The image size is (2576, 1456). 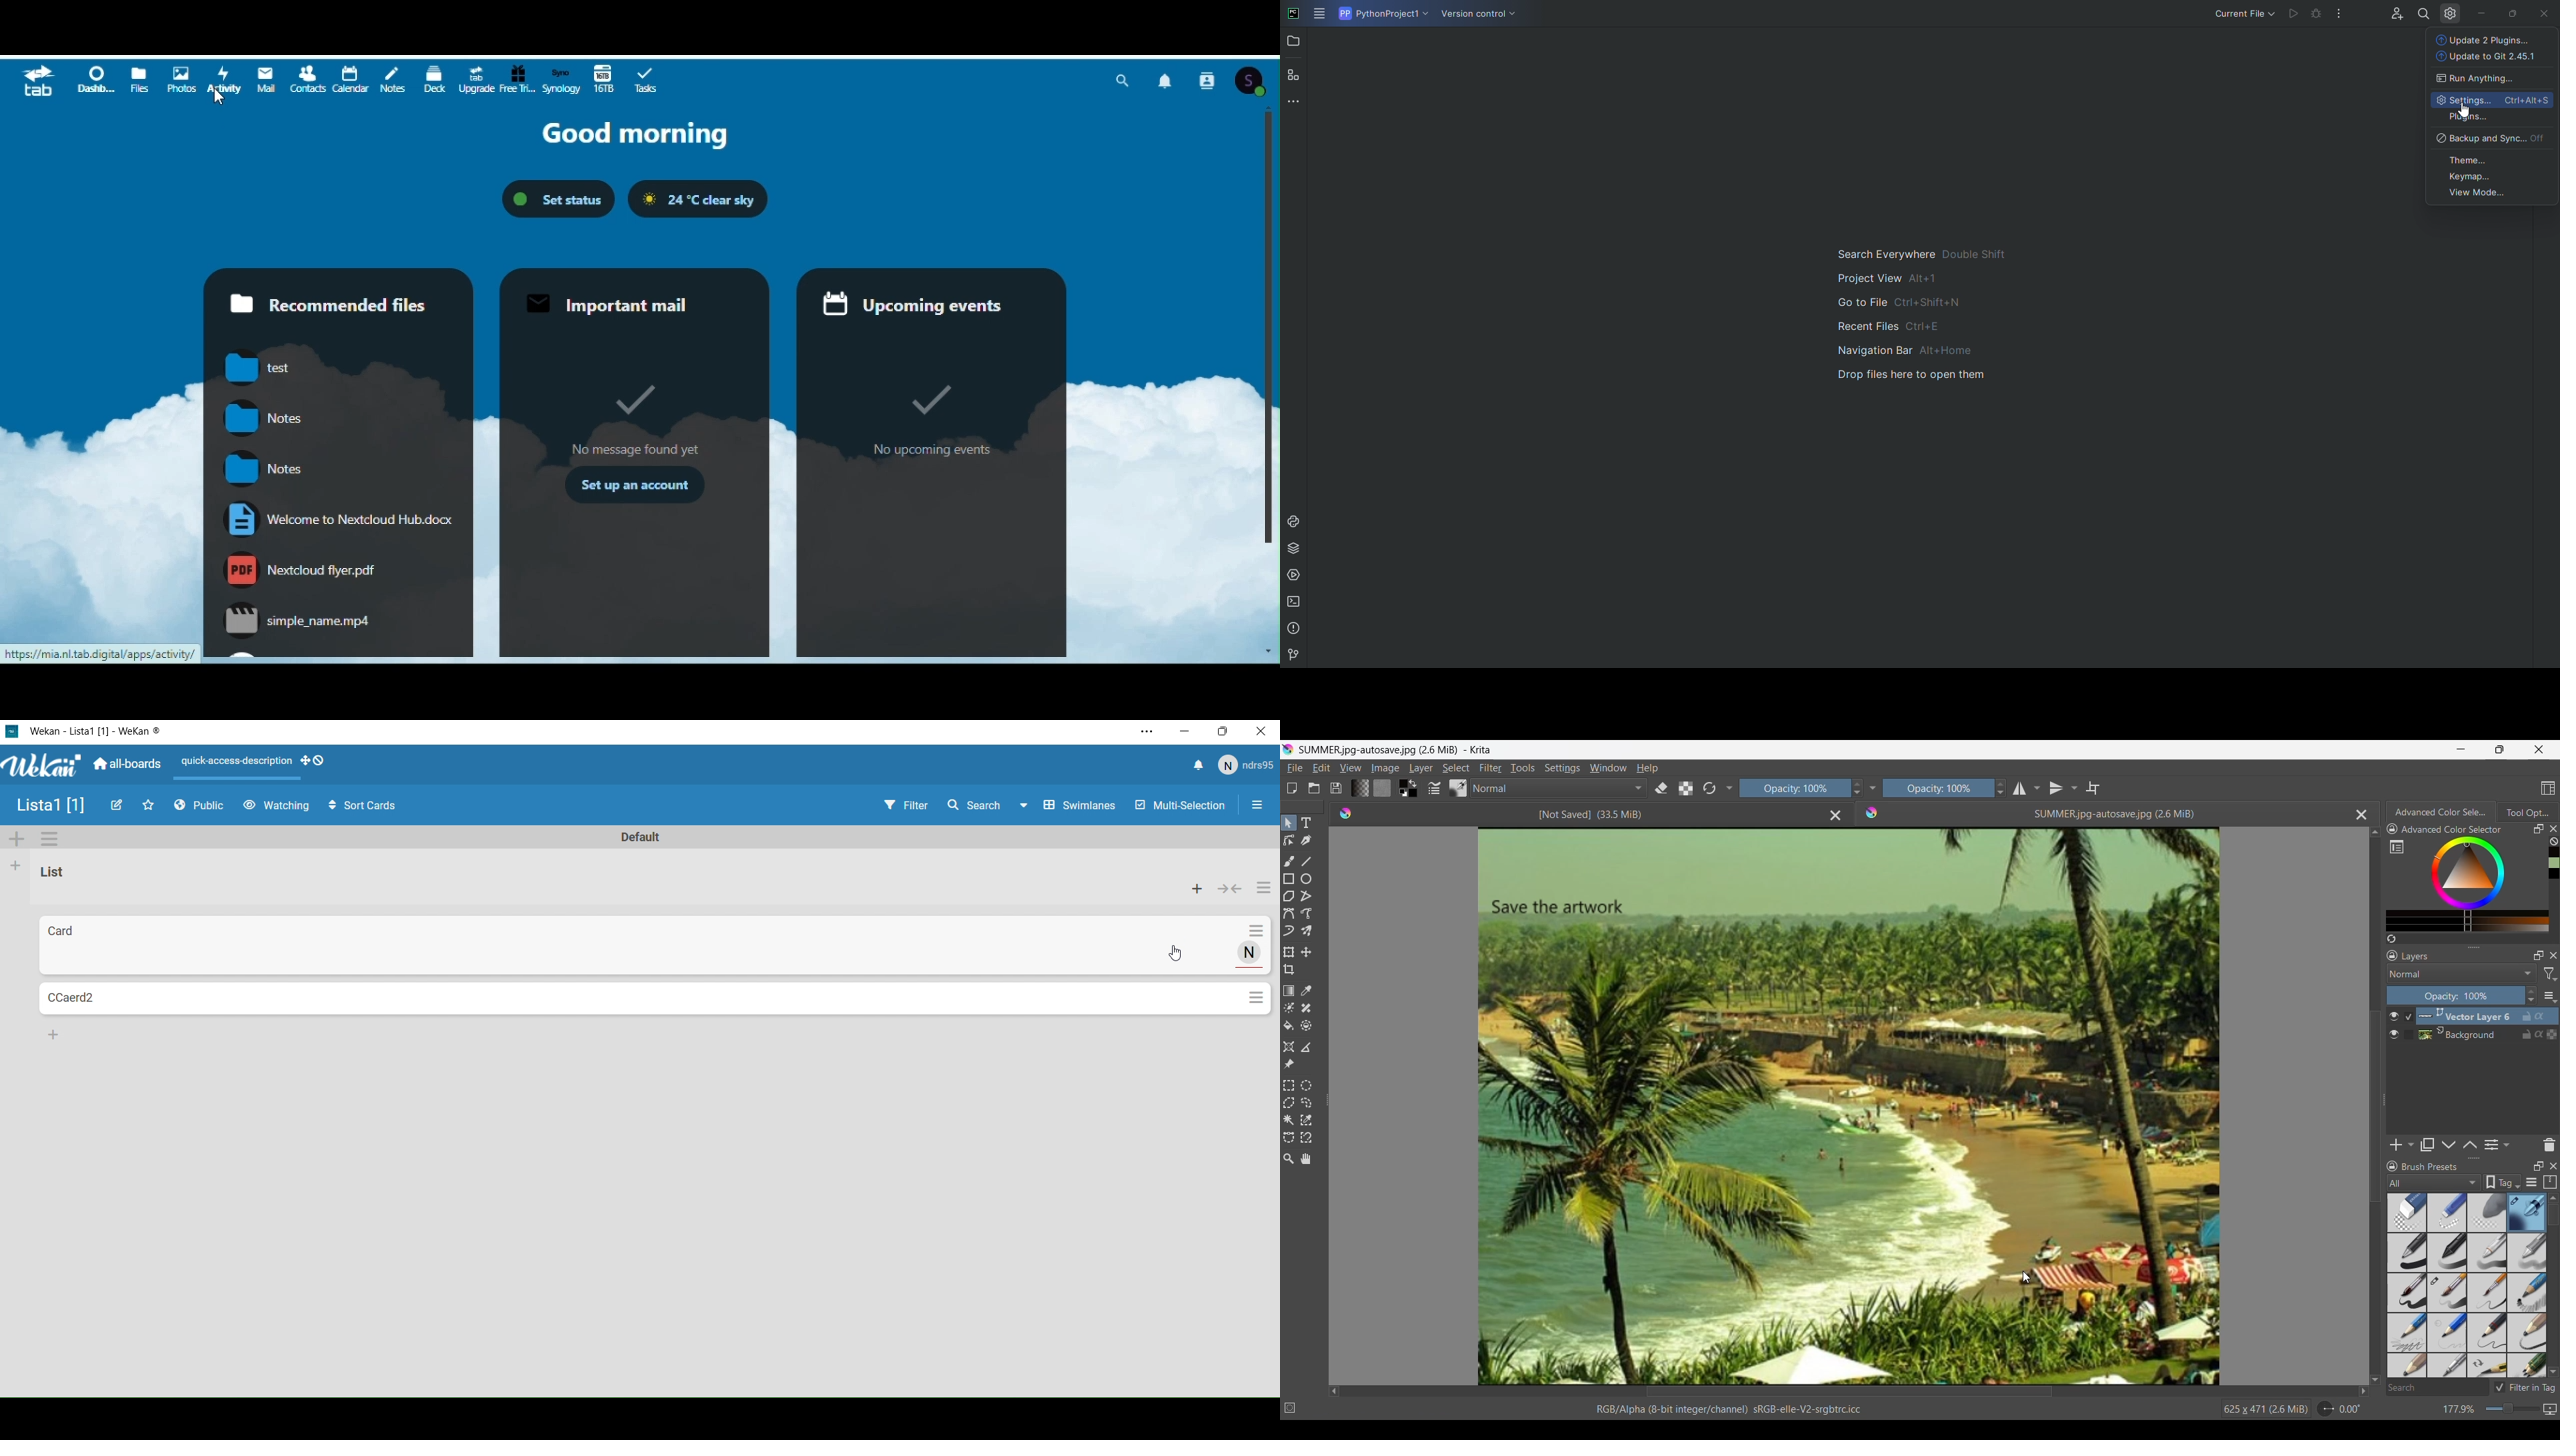 What do you see at coordinates (2393, 955) in the screenshot?
I see `Lock Layers panel` at bounding box center [2393, 955].